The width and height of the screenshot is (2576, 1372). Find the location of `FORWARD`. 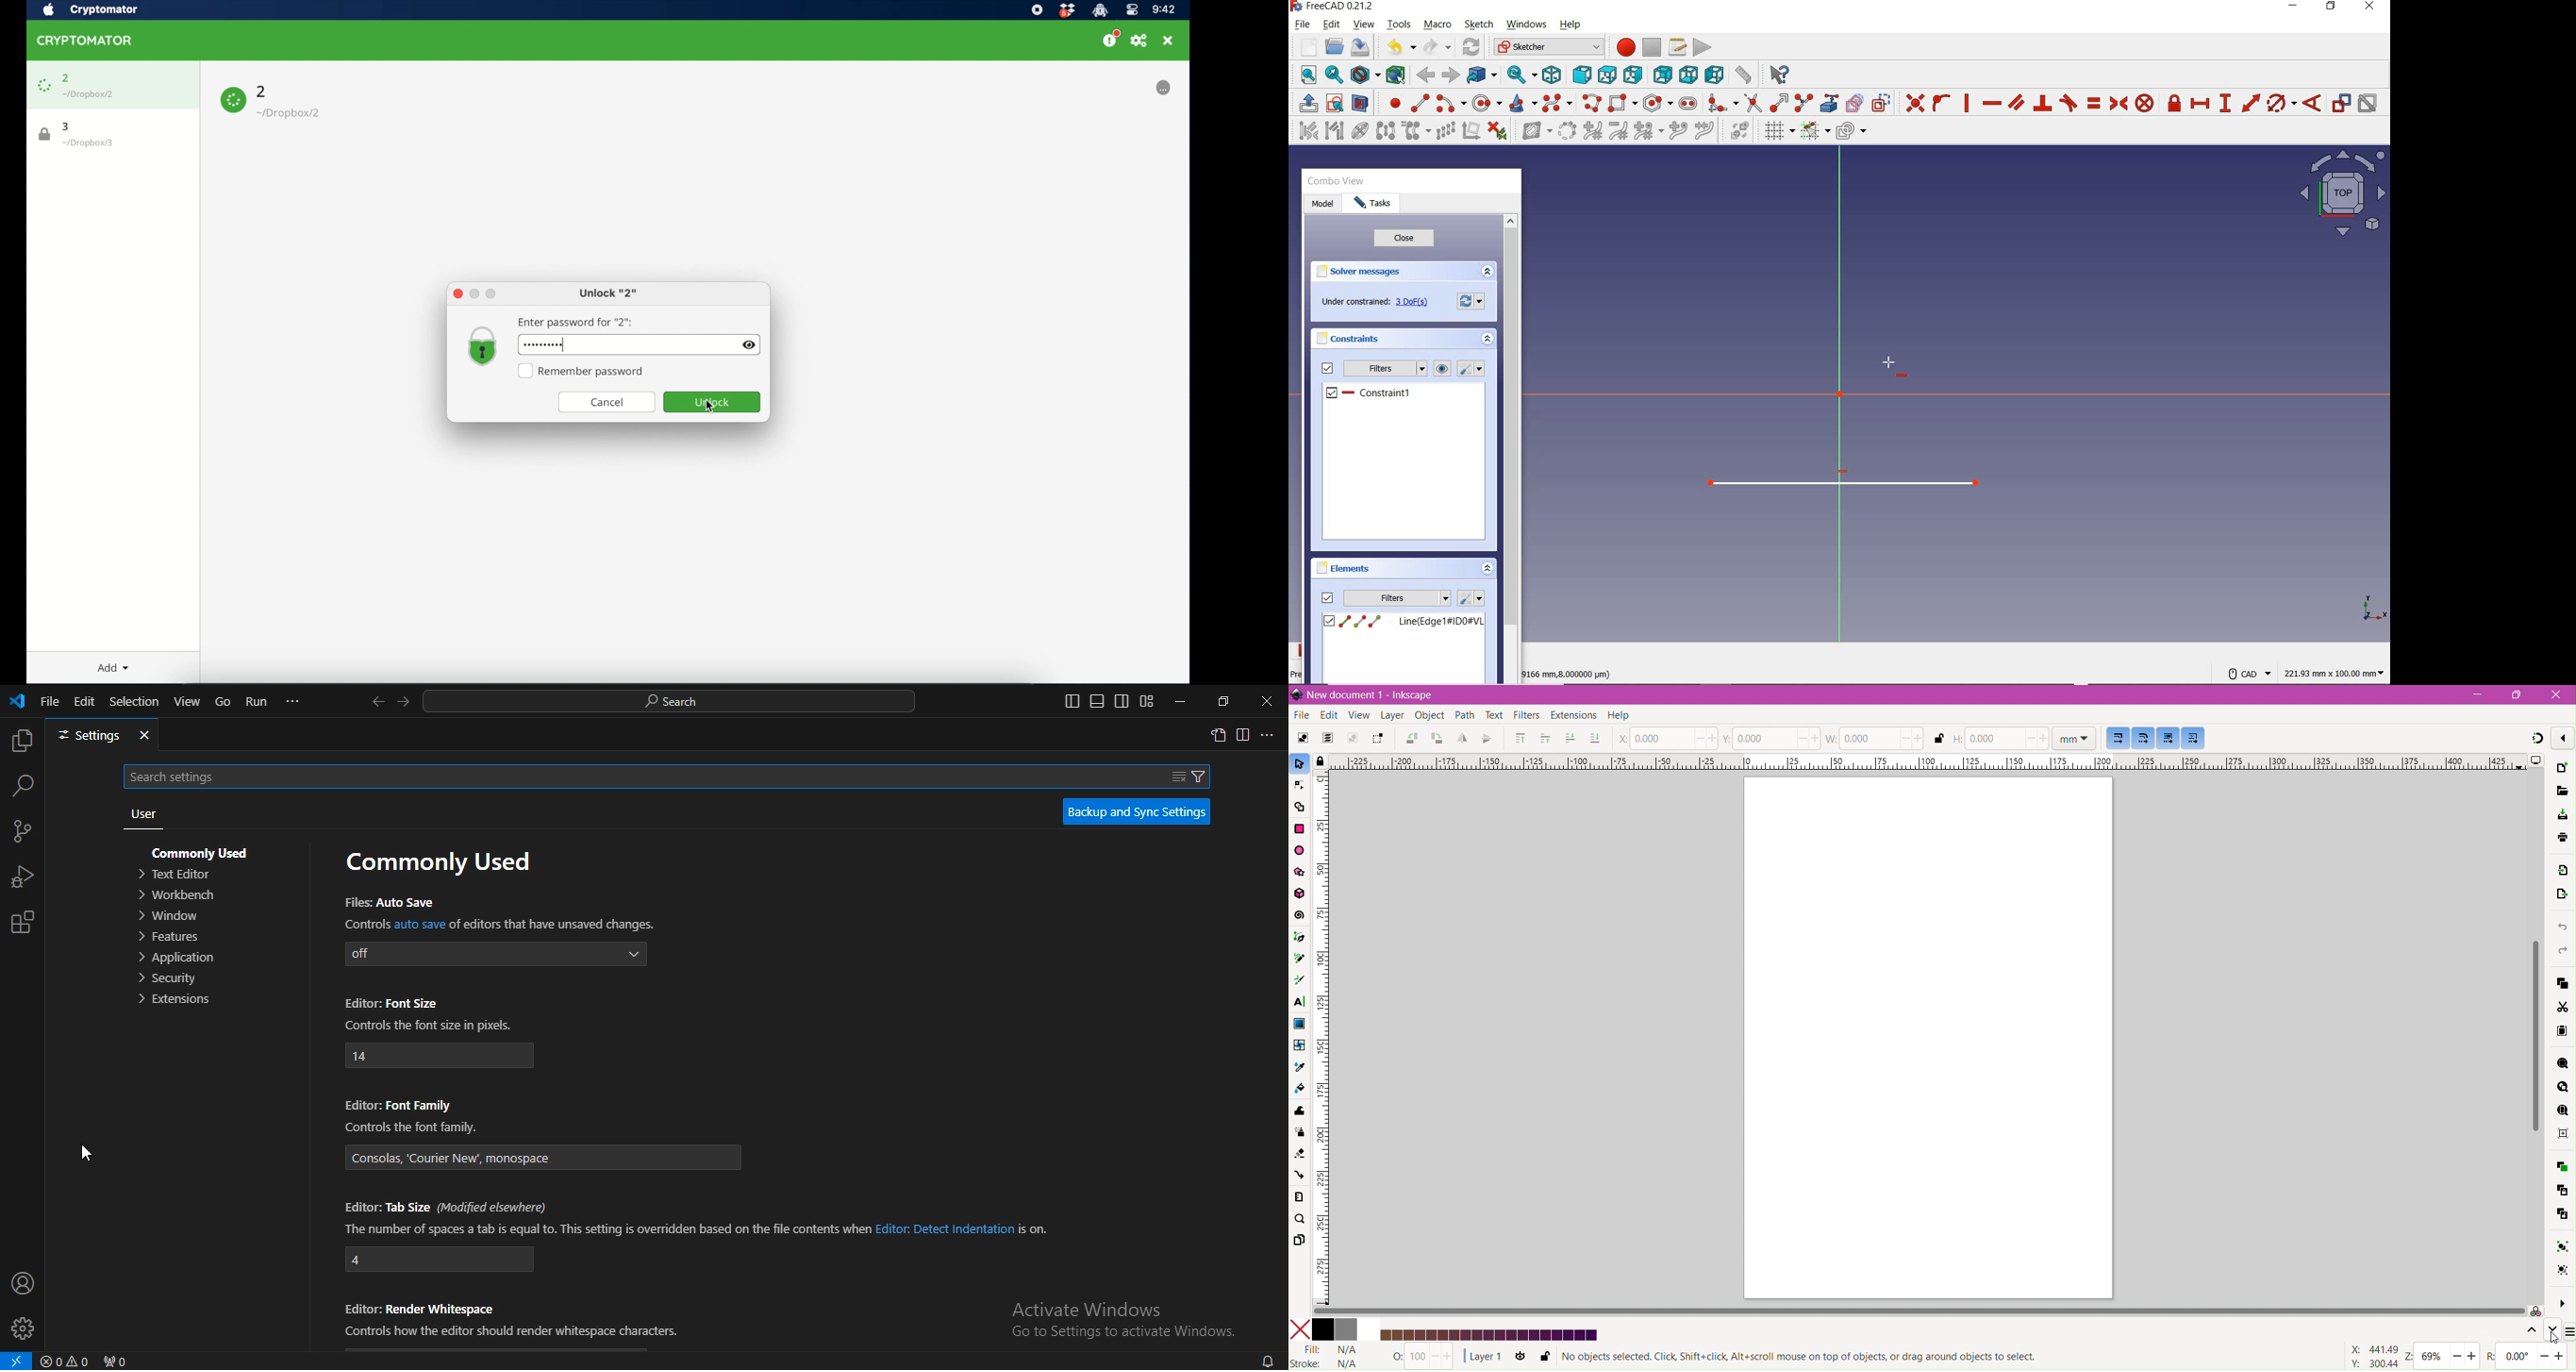

FORWARD is located at coordinates (1450, 75).